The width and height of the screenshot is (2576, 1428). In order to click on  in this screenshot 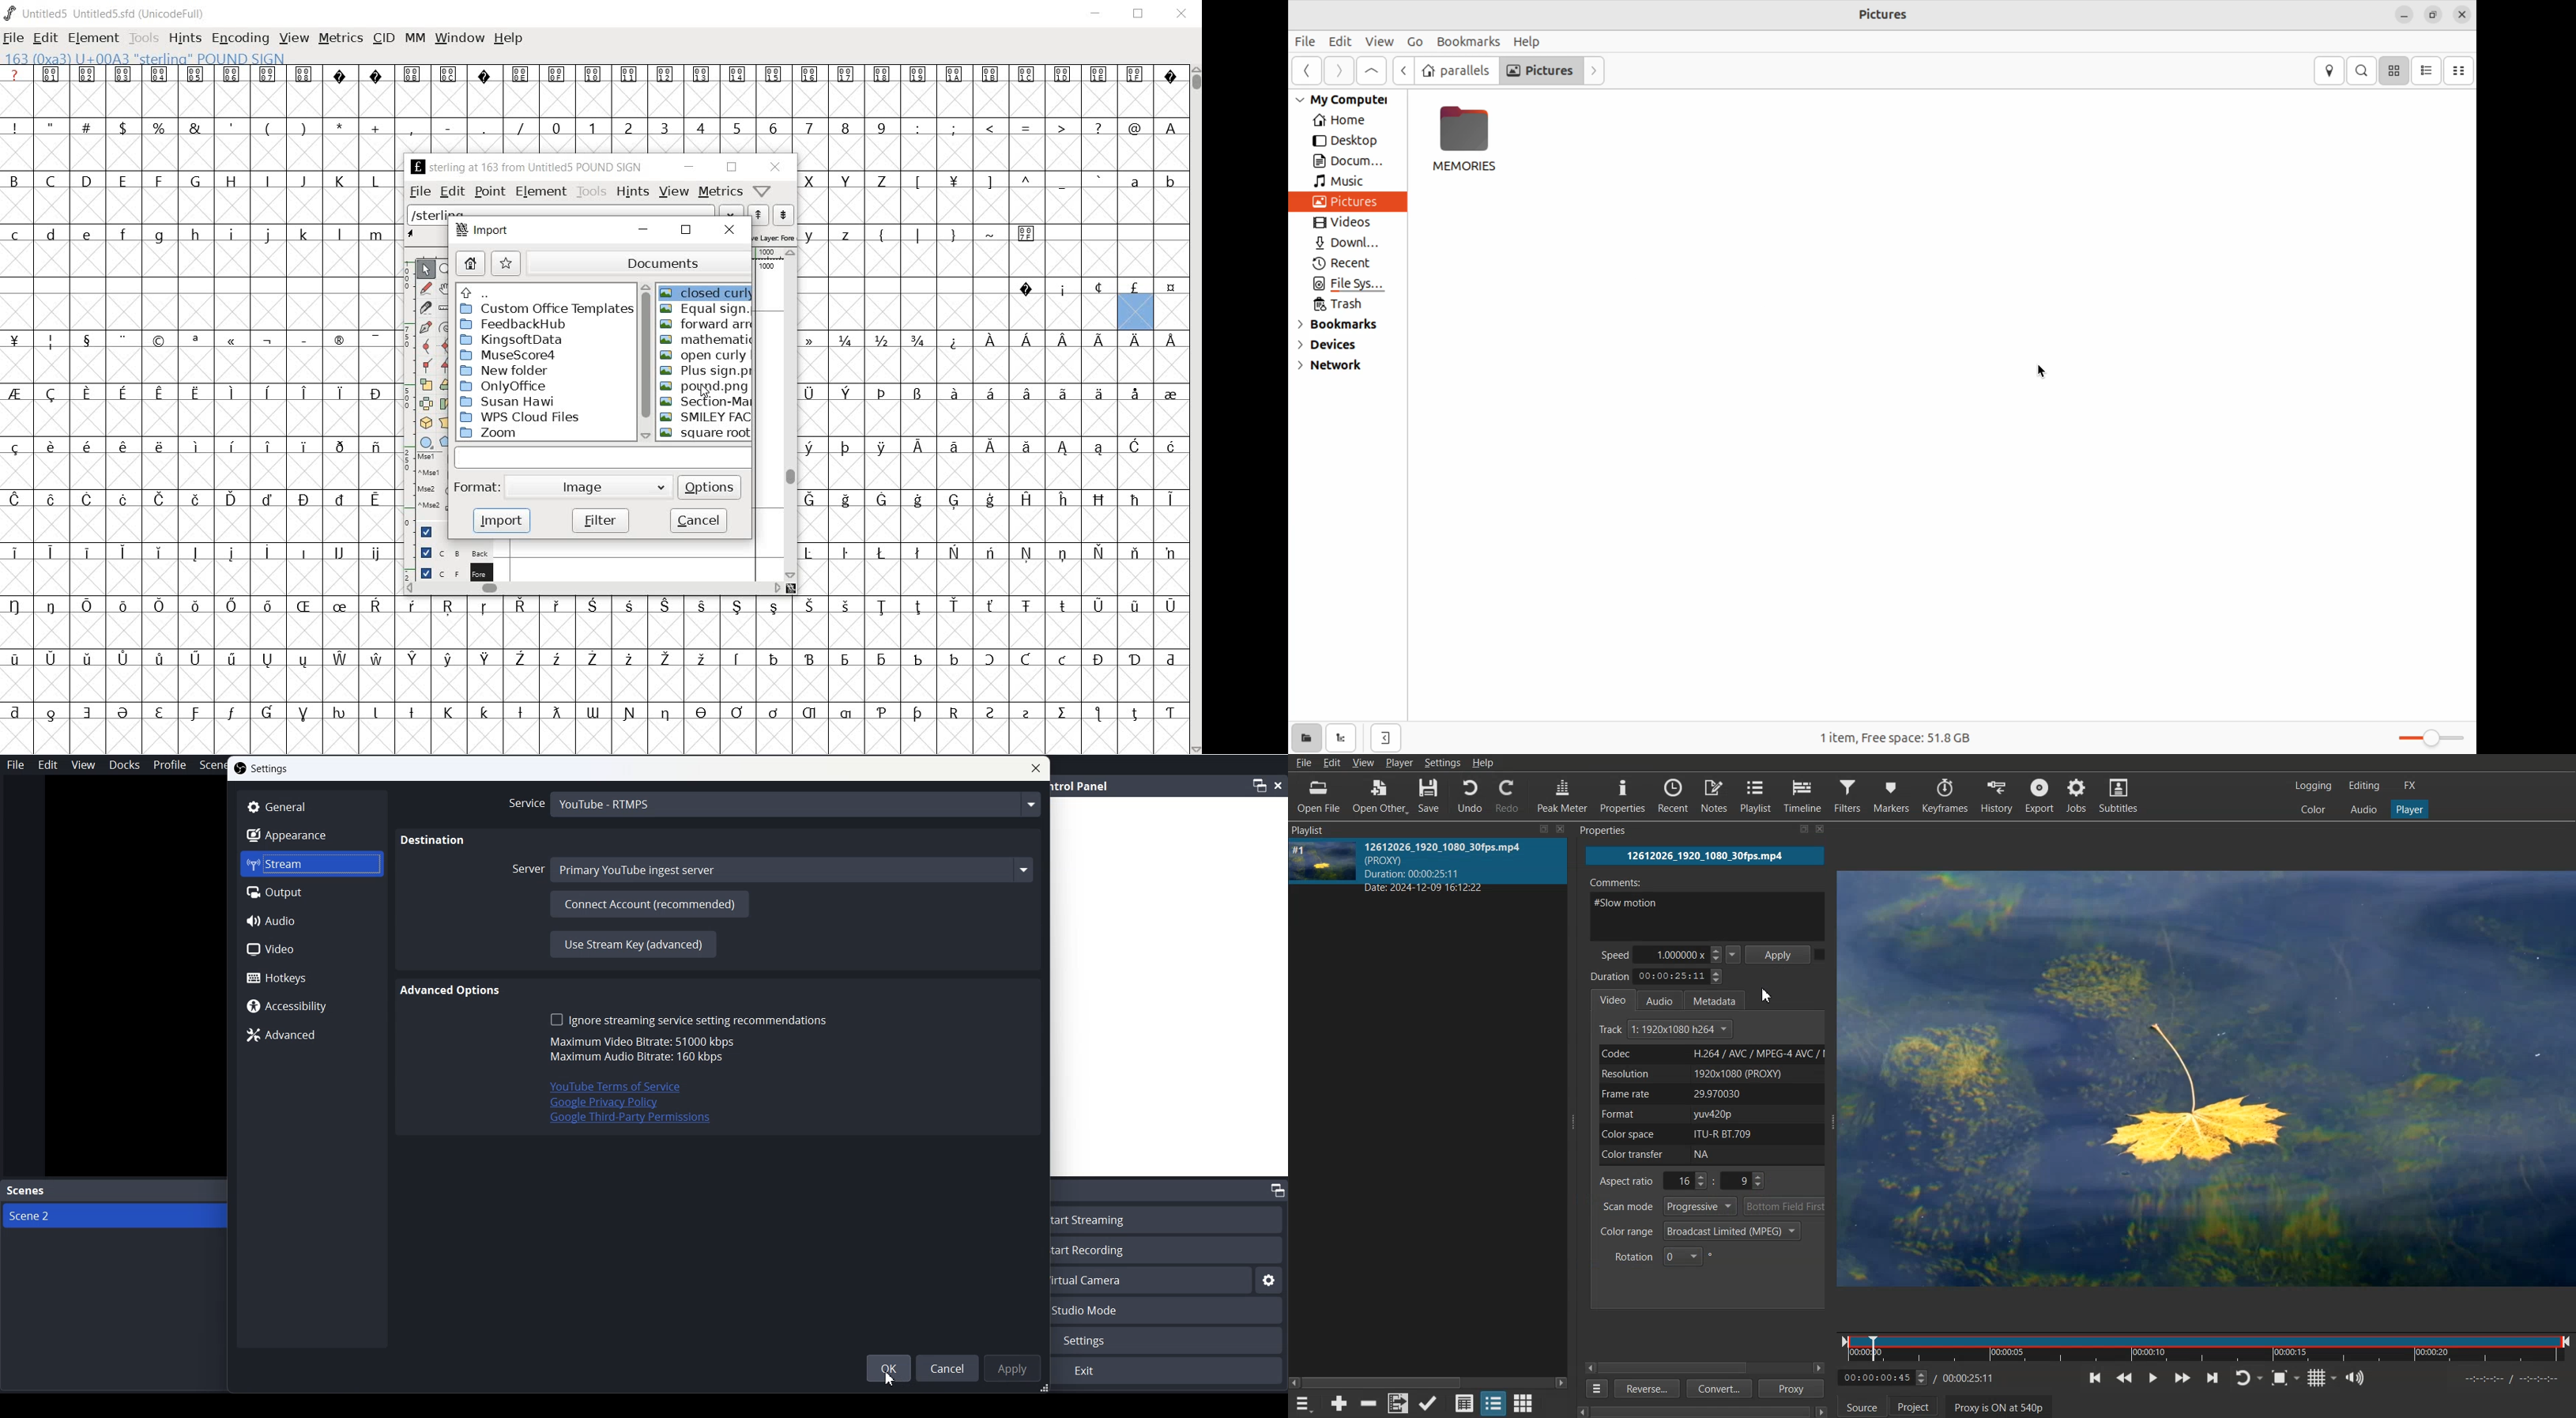, I will do `click(810, 606)`.